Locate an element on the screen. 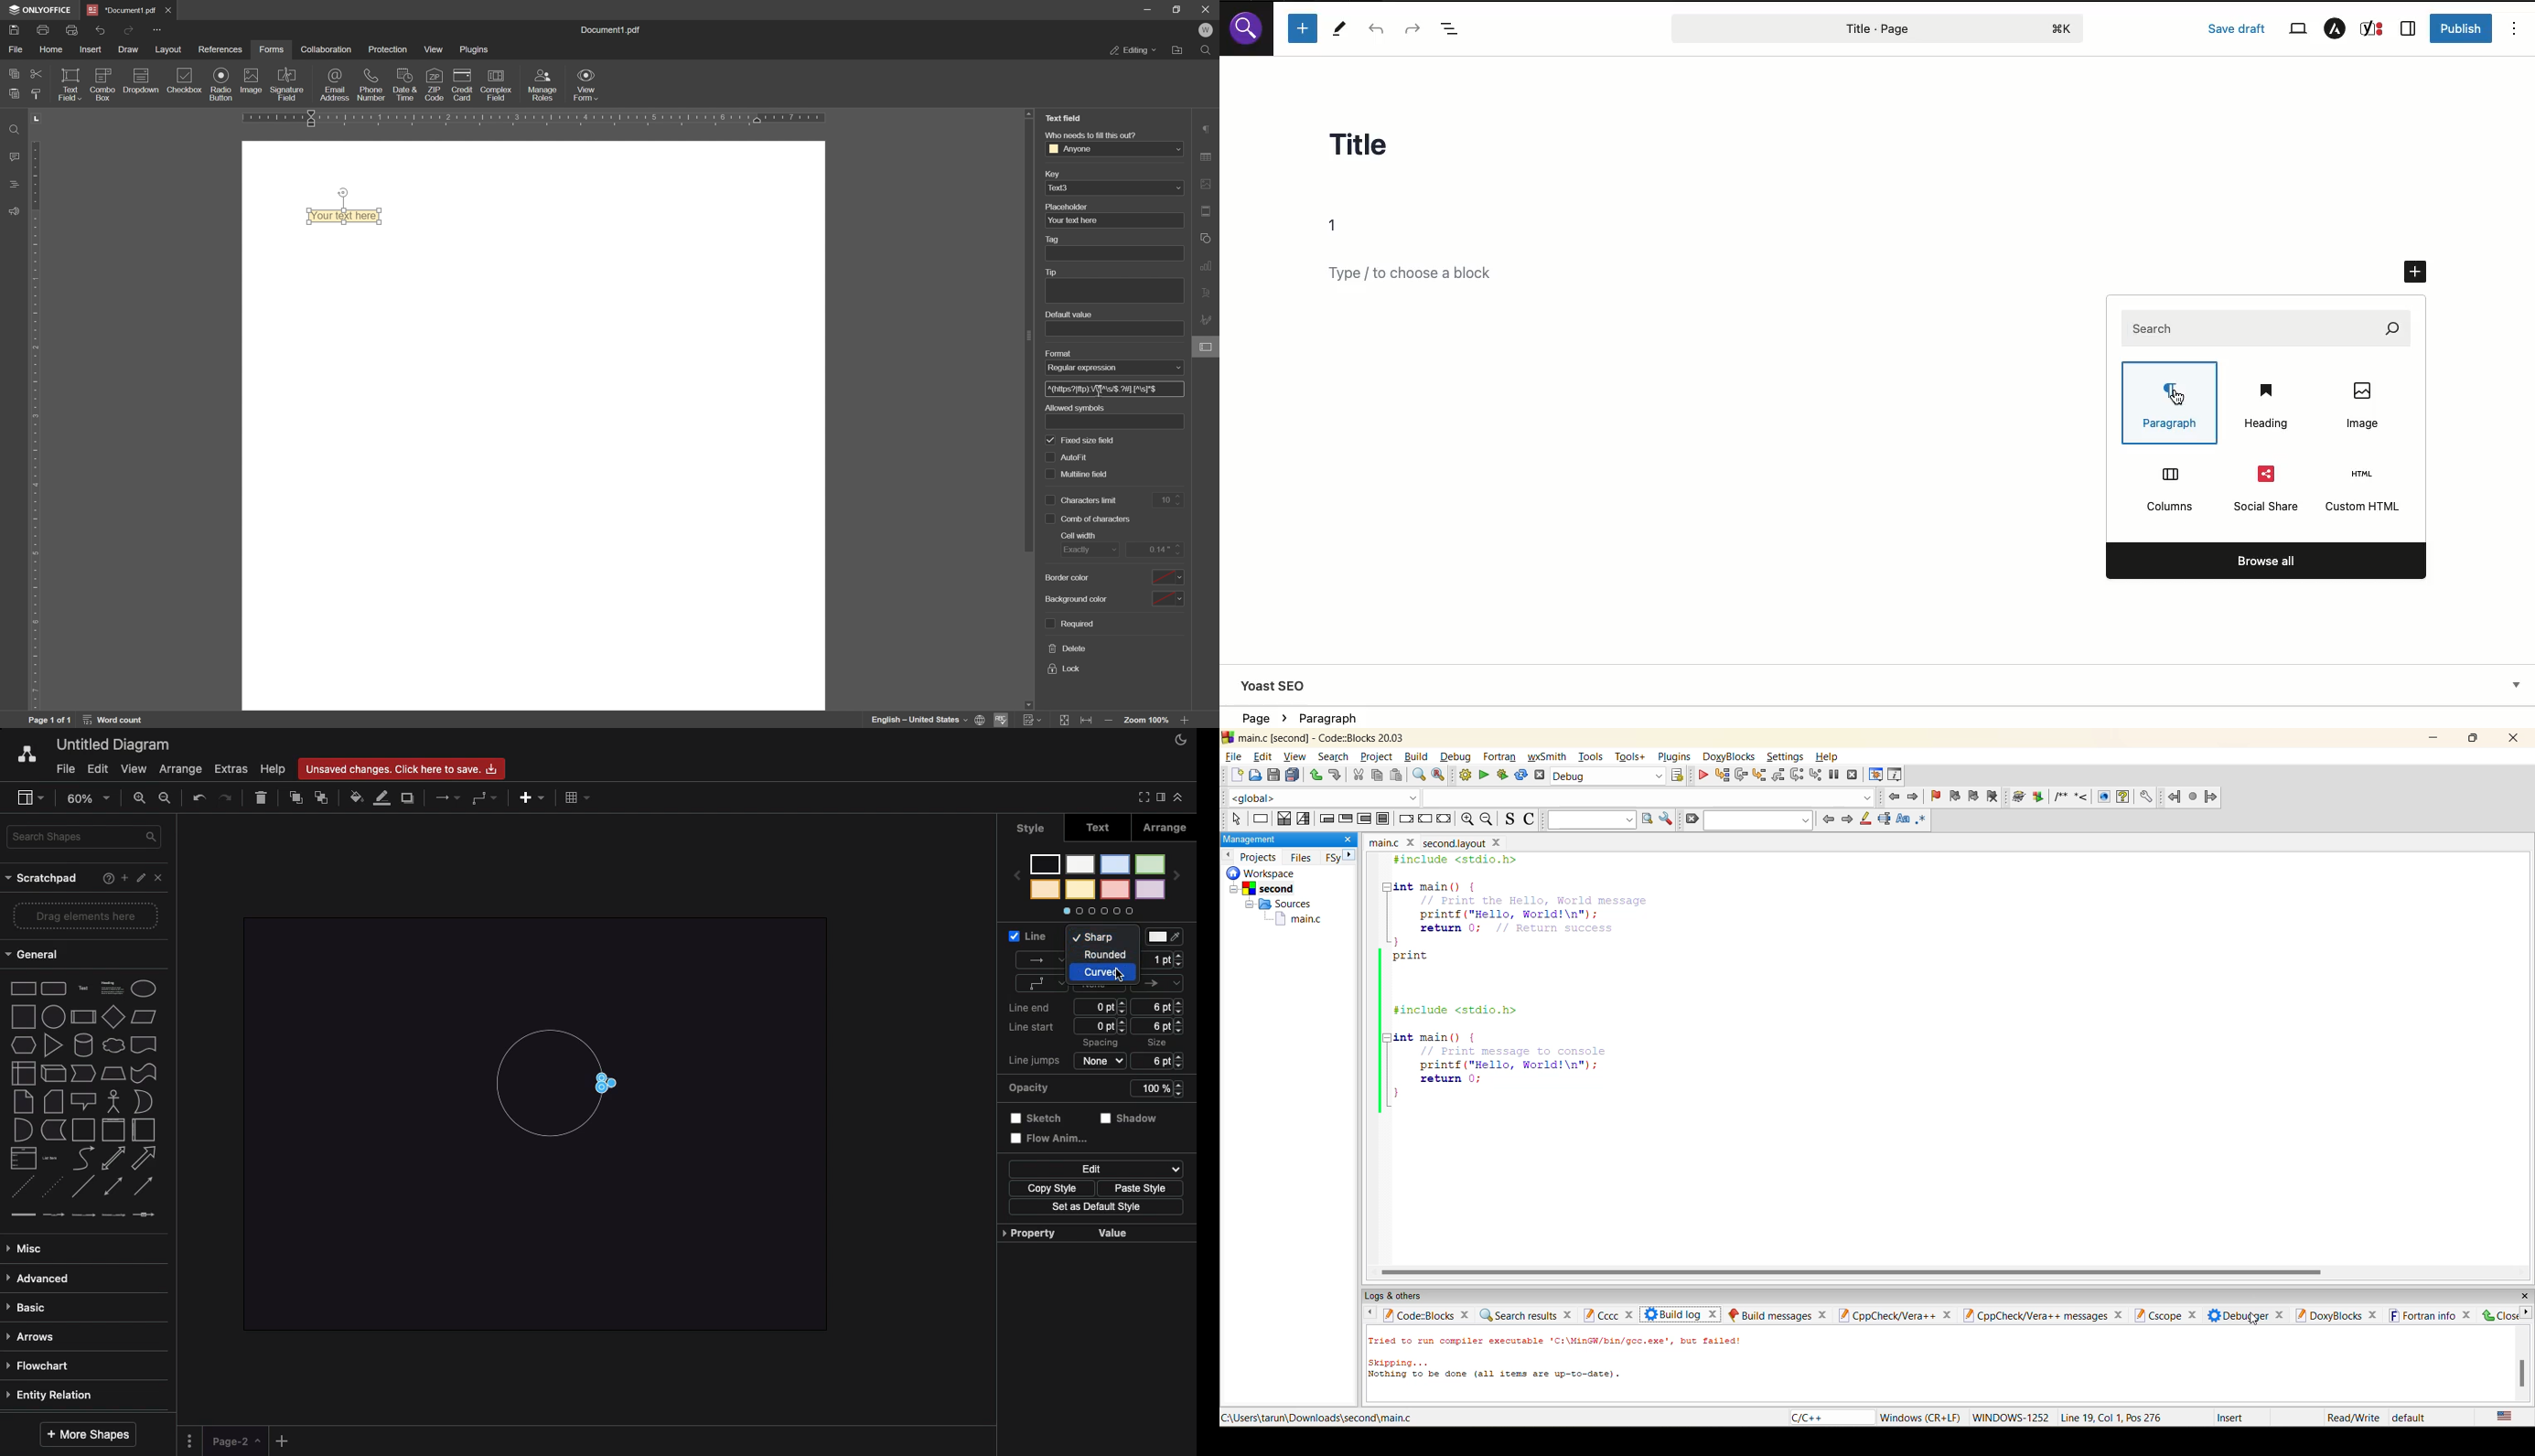 This screenshot has width=2548, height=1456. track changes is located at coordinates (1033, 720).